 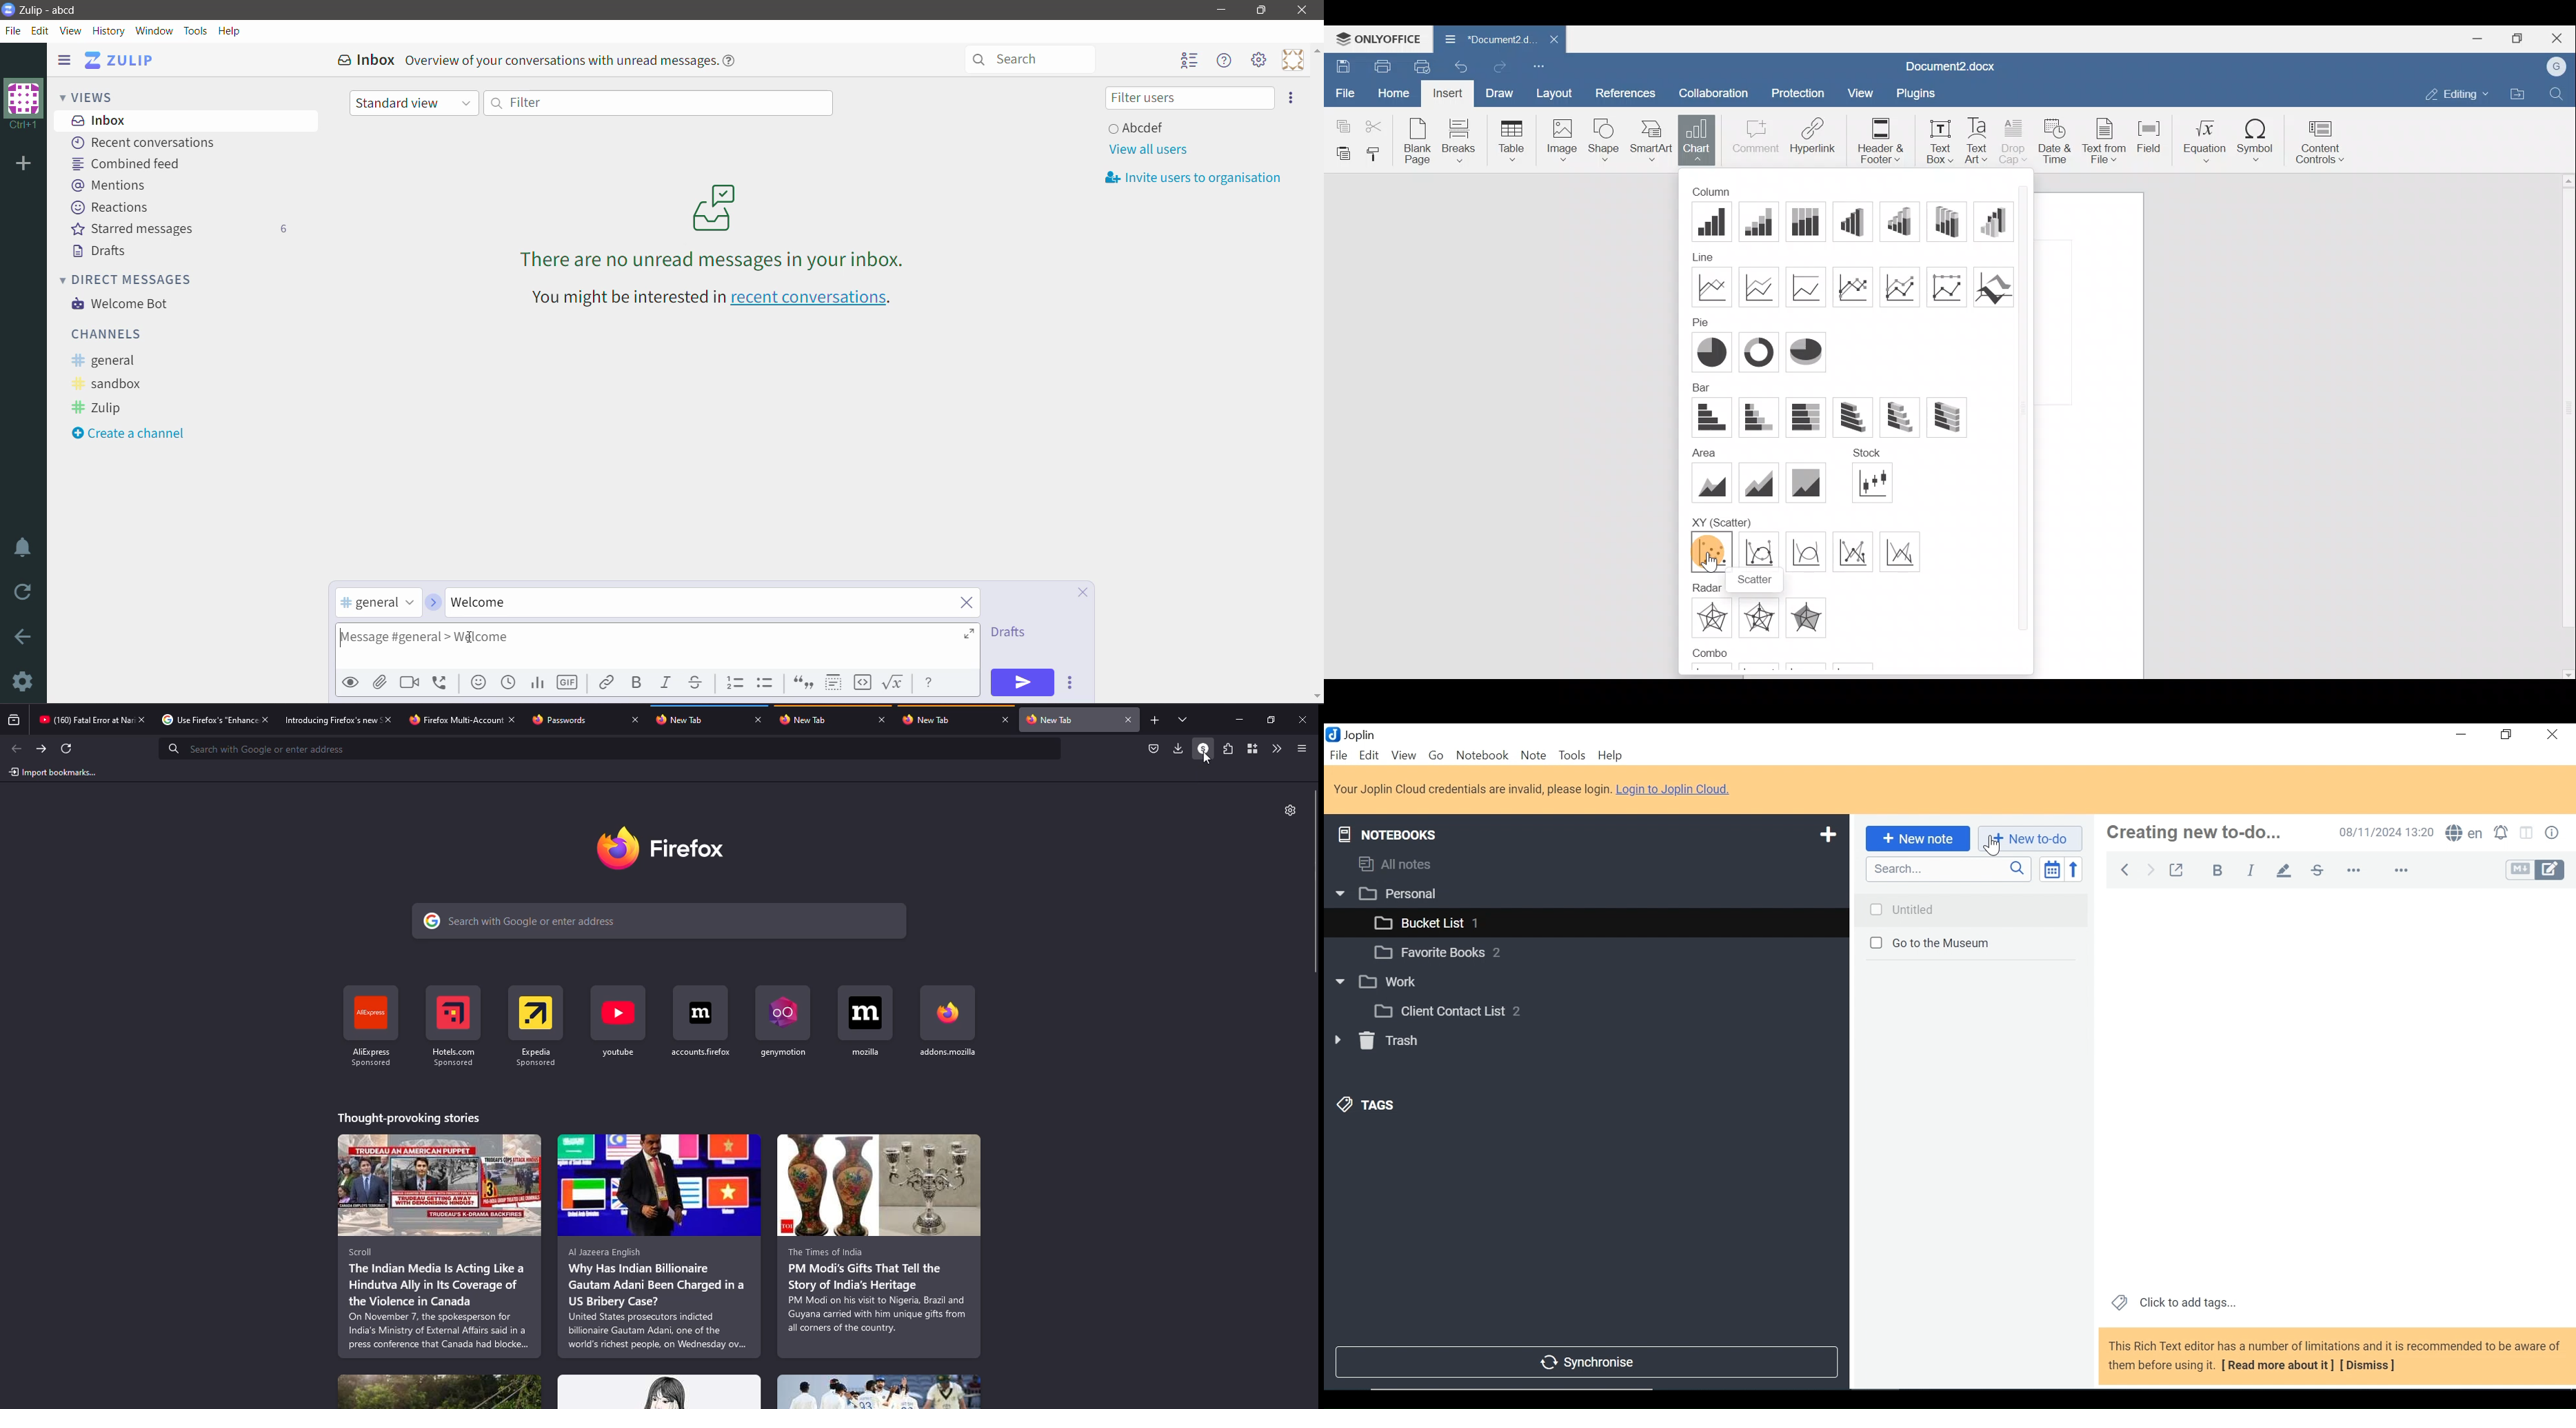 What do you see at coordinates (1710, 560) in the screenshot?
I see `Cursor on scatter chart` at bounding box center [1710, 560].